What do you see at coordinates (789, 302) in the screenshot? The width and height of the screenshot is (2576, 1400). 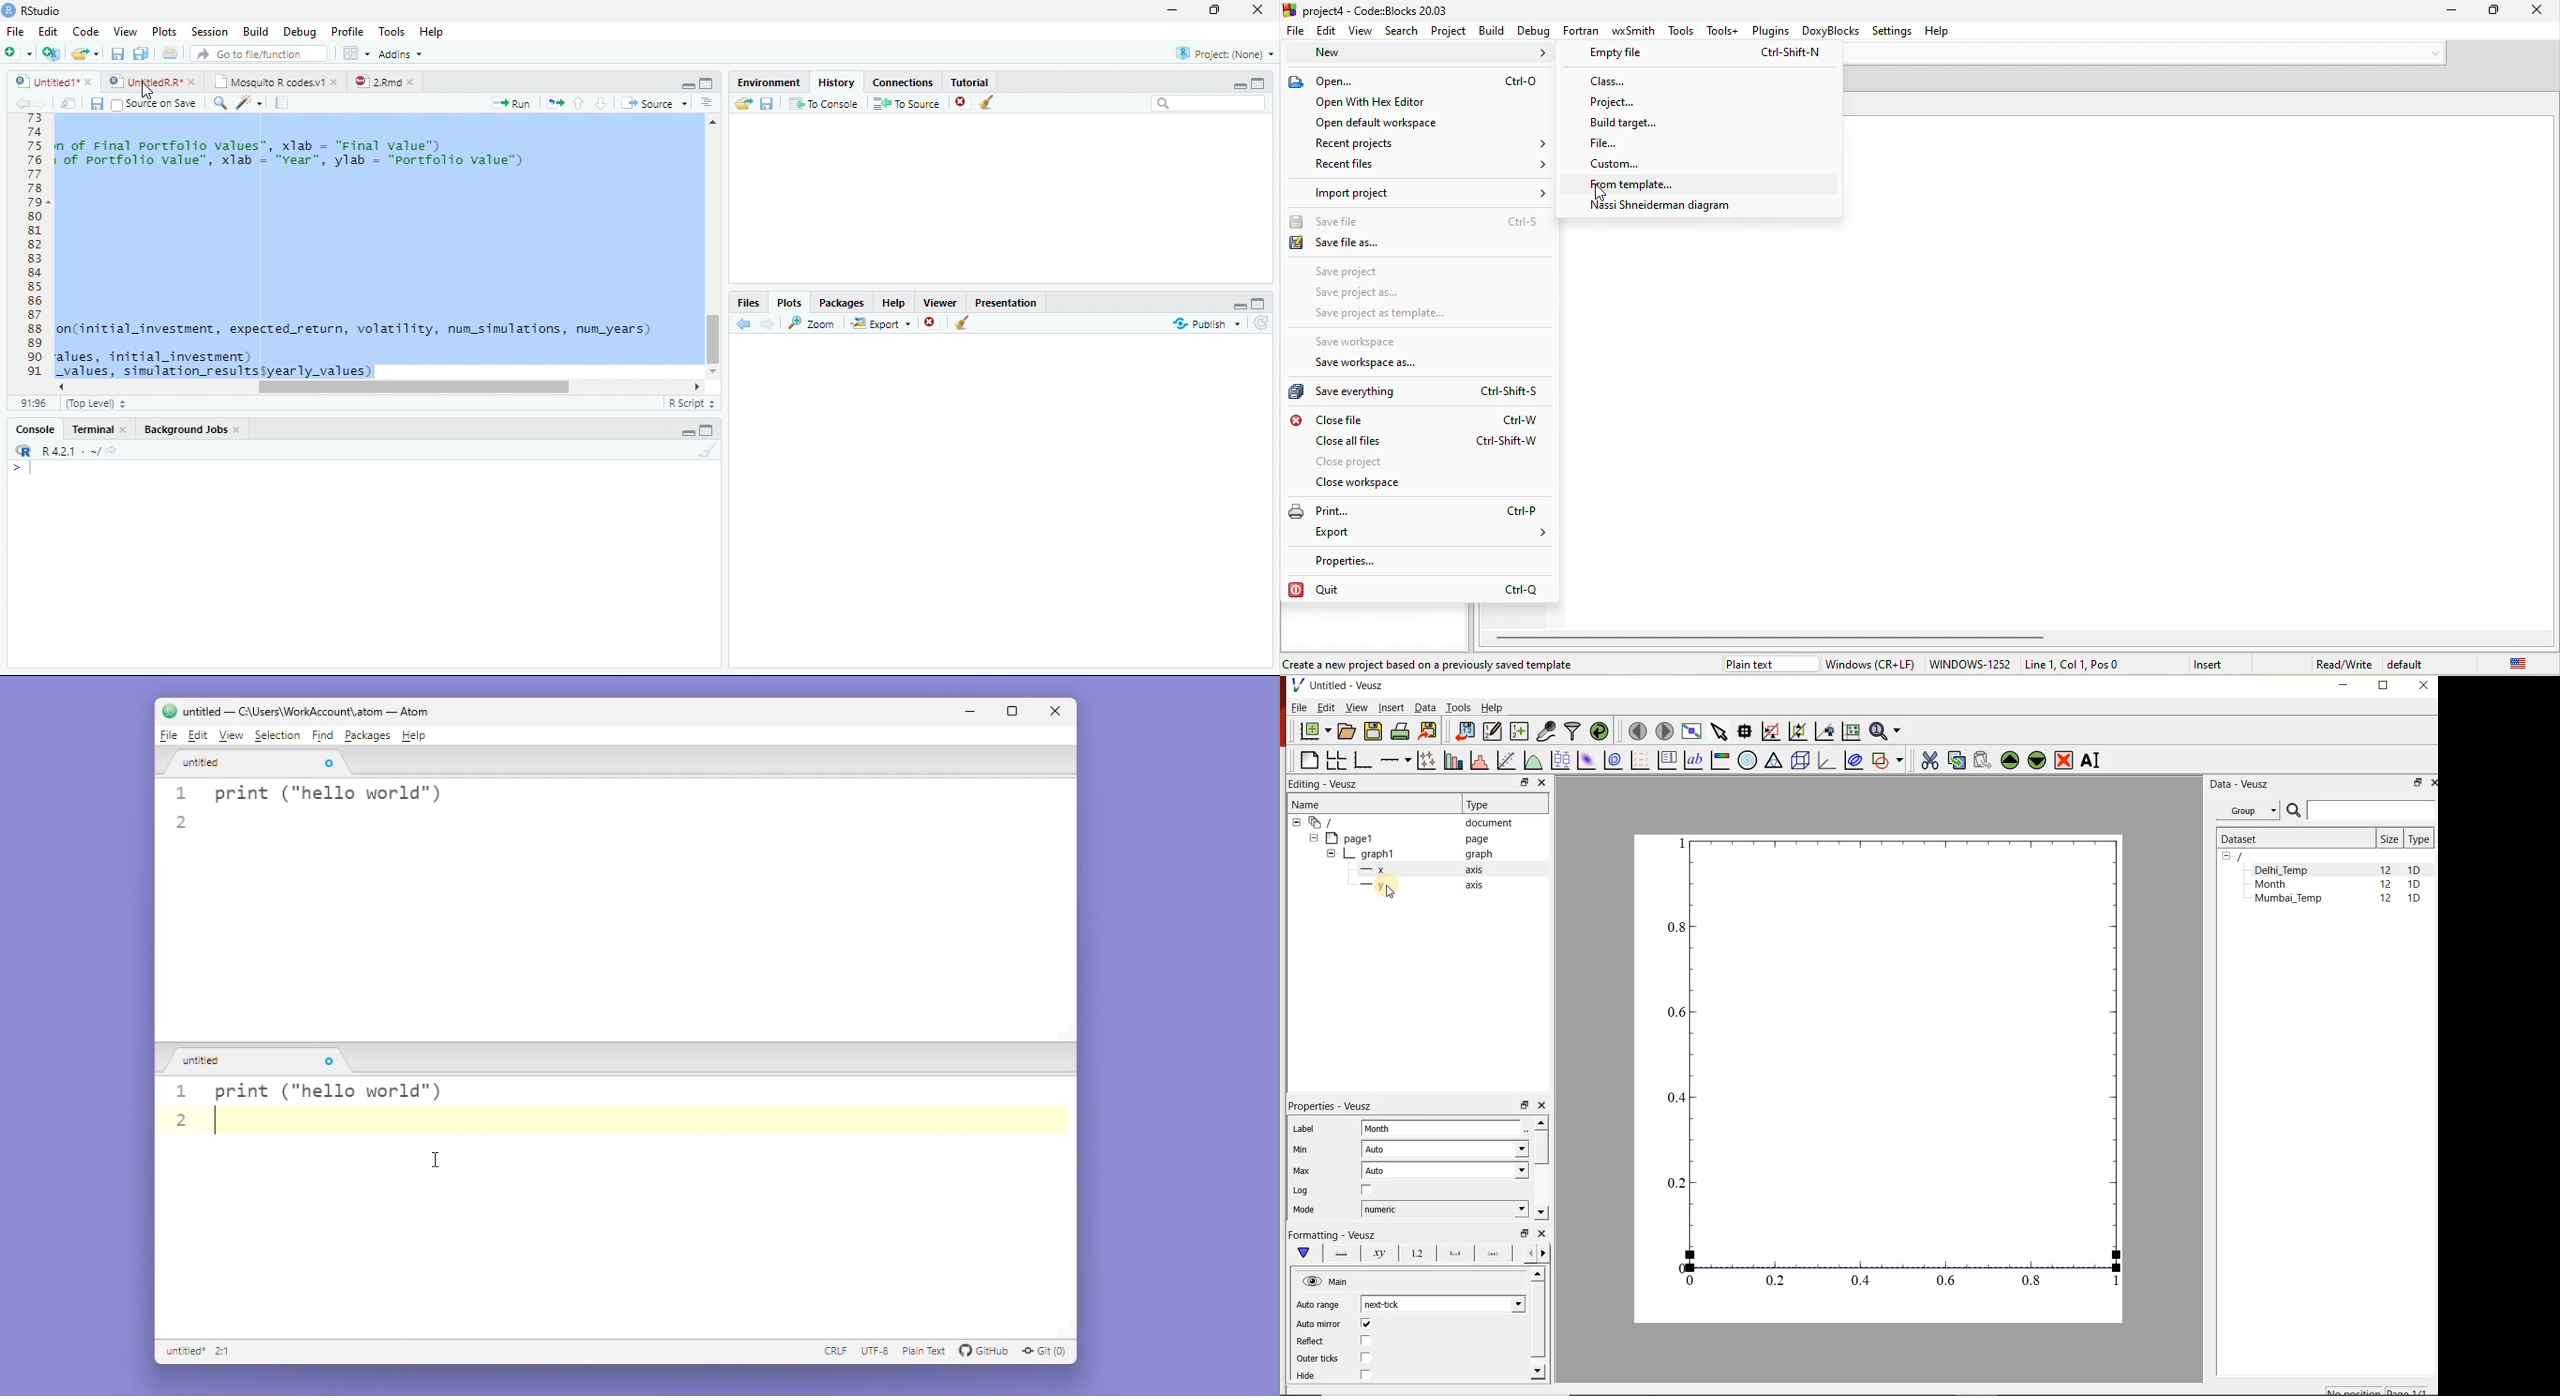 I see `Plots` at bounding box center [789, 302].